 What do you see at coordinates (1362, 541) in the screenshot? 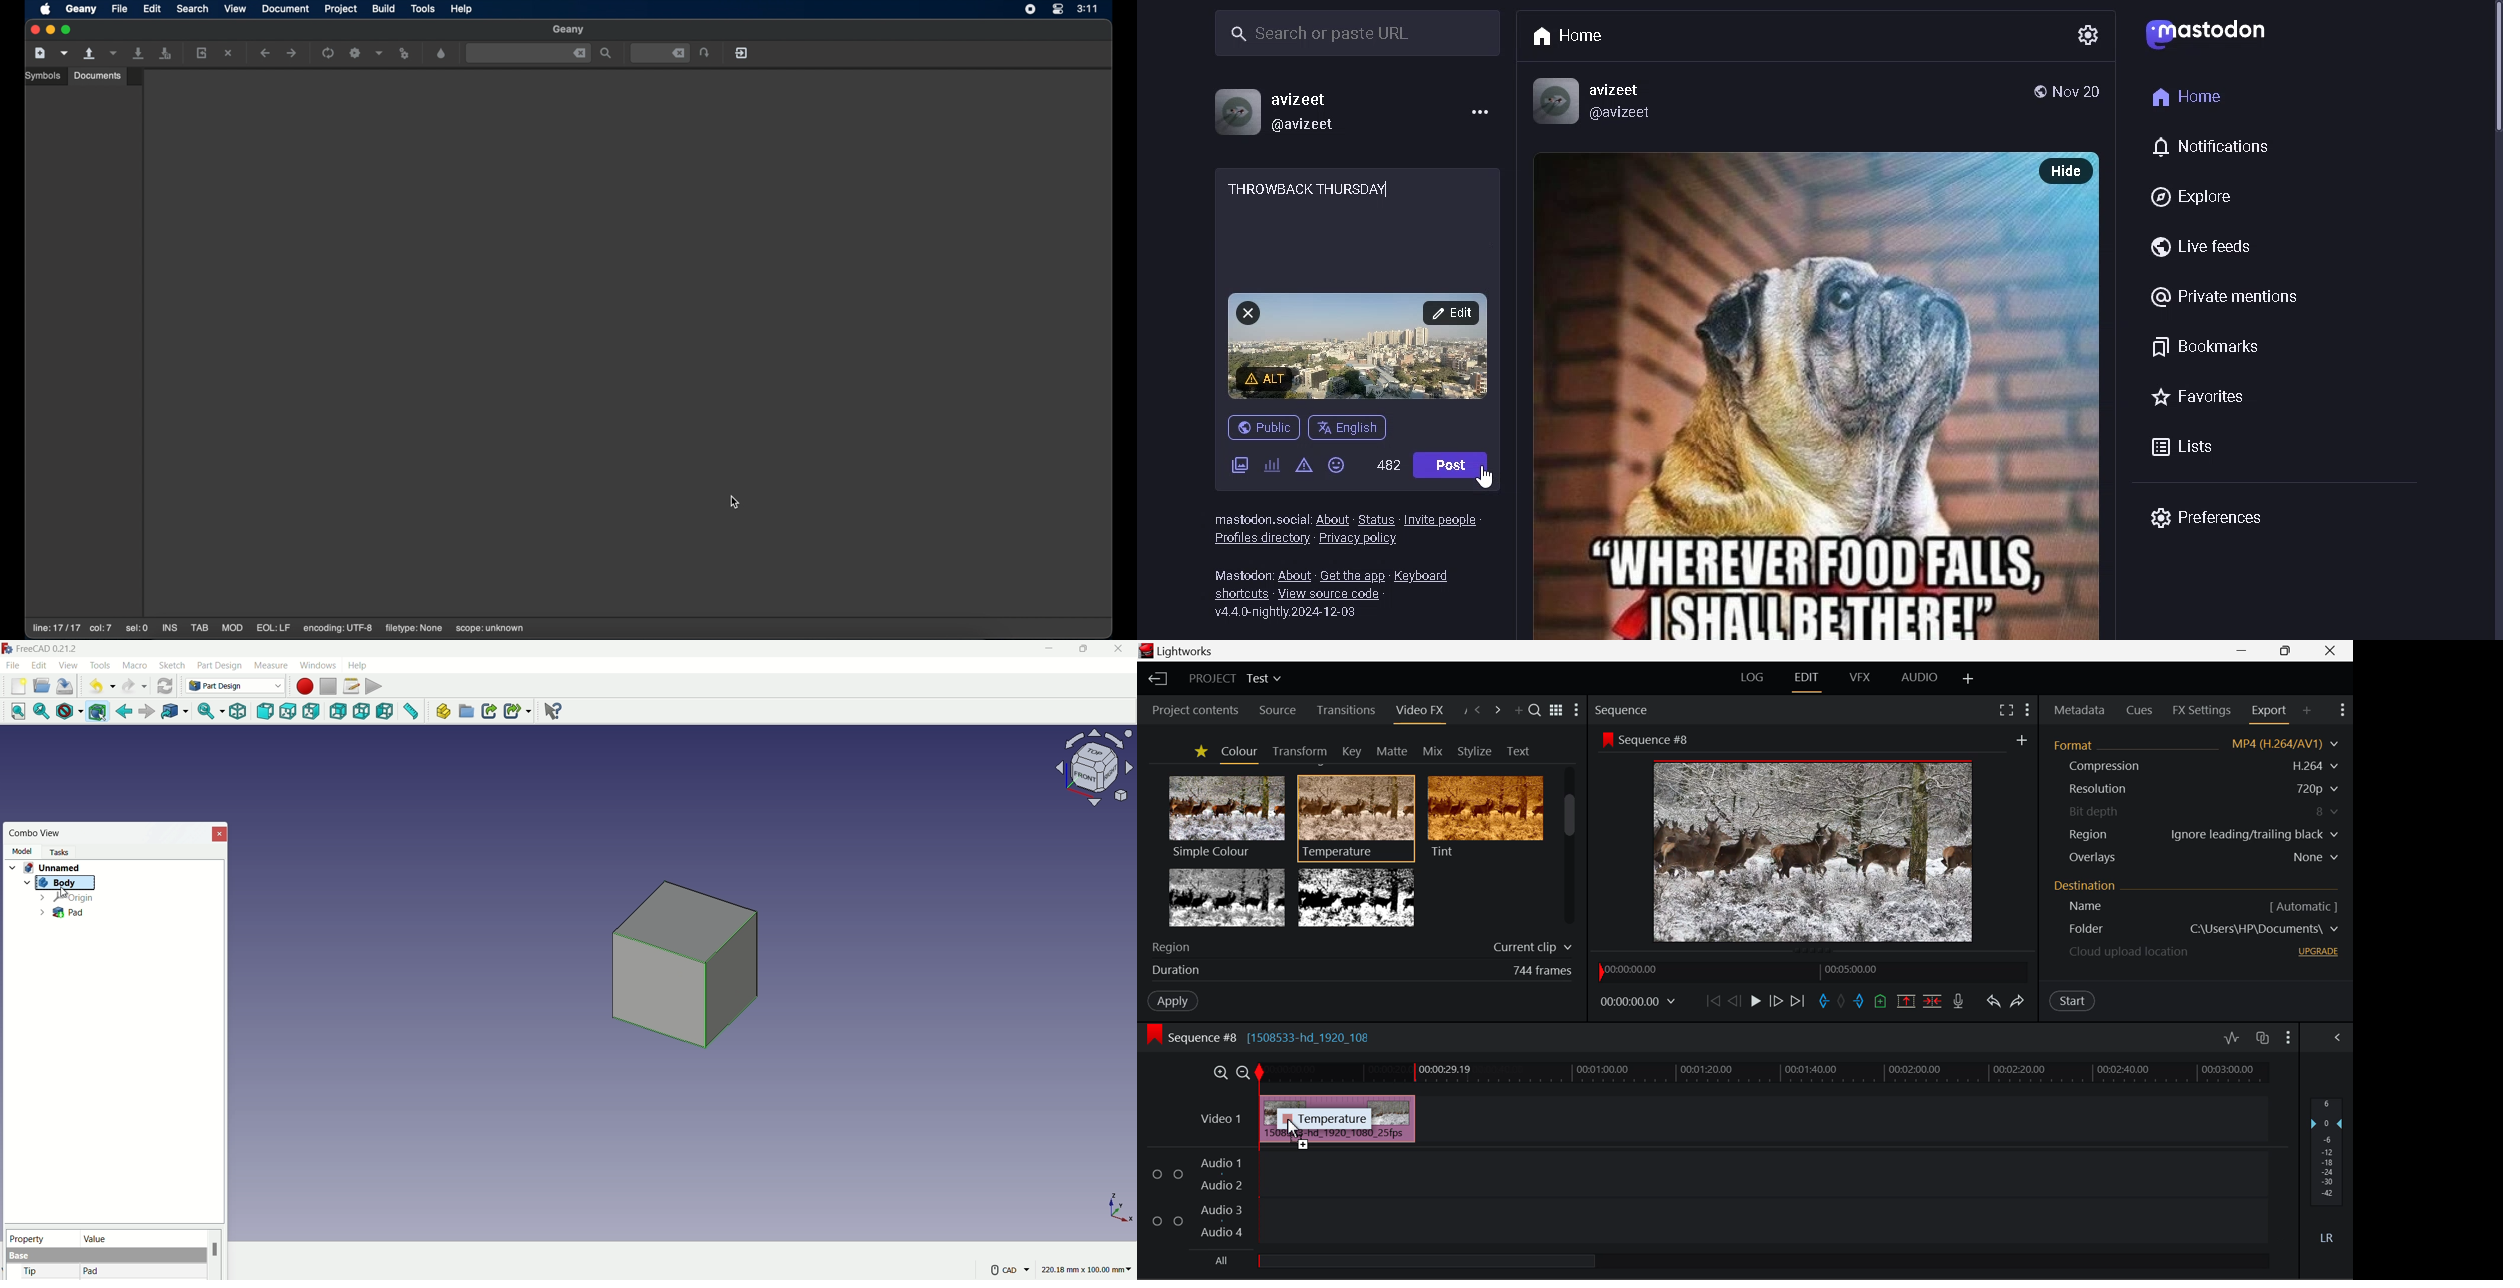
I see `privacy policy` at bounding box center [1362, 541].